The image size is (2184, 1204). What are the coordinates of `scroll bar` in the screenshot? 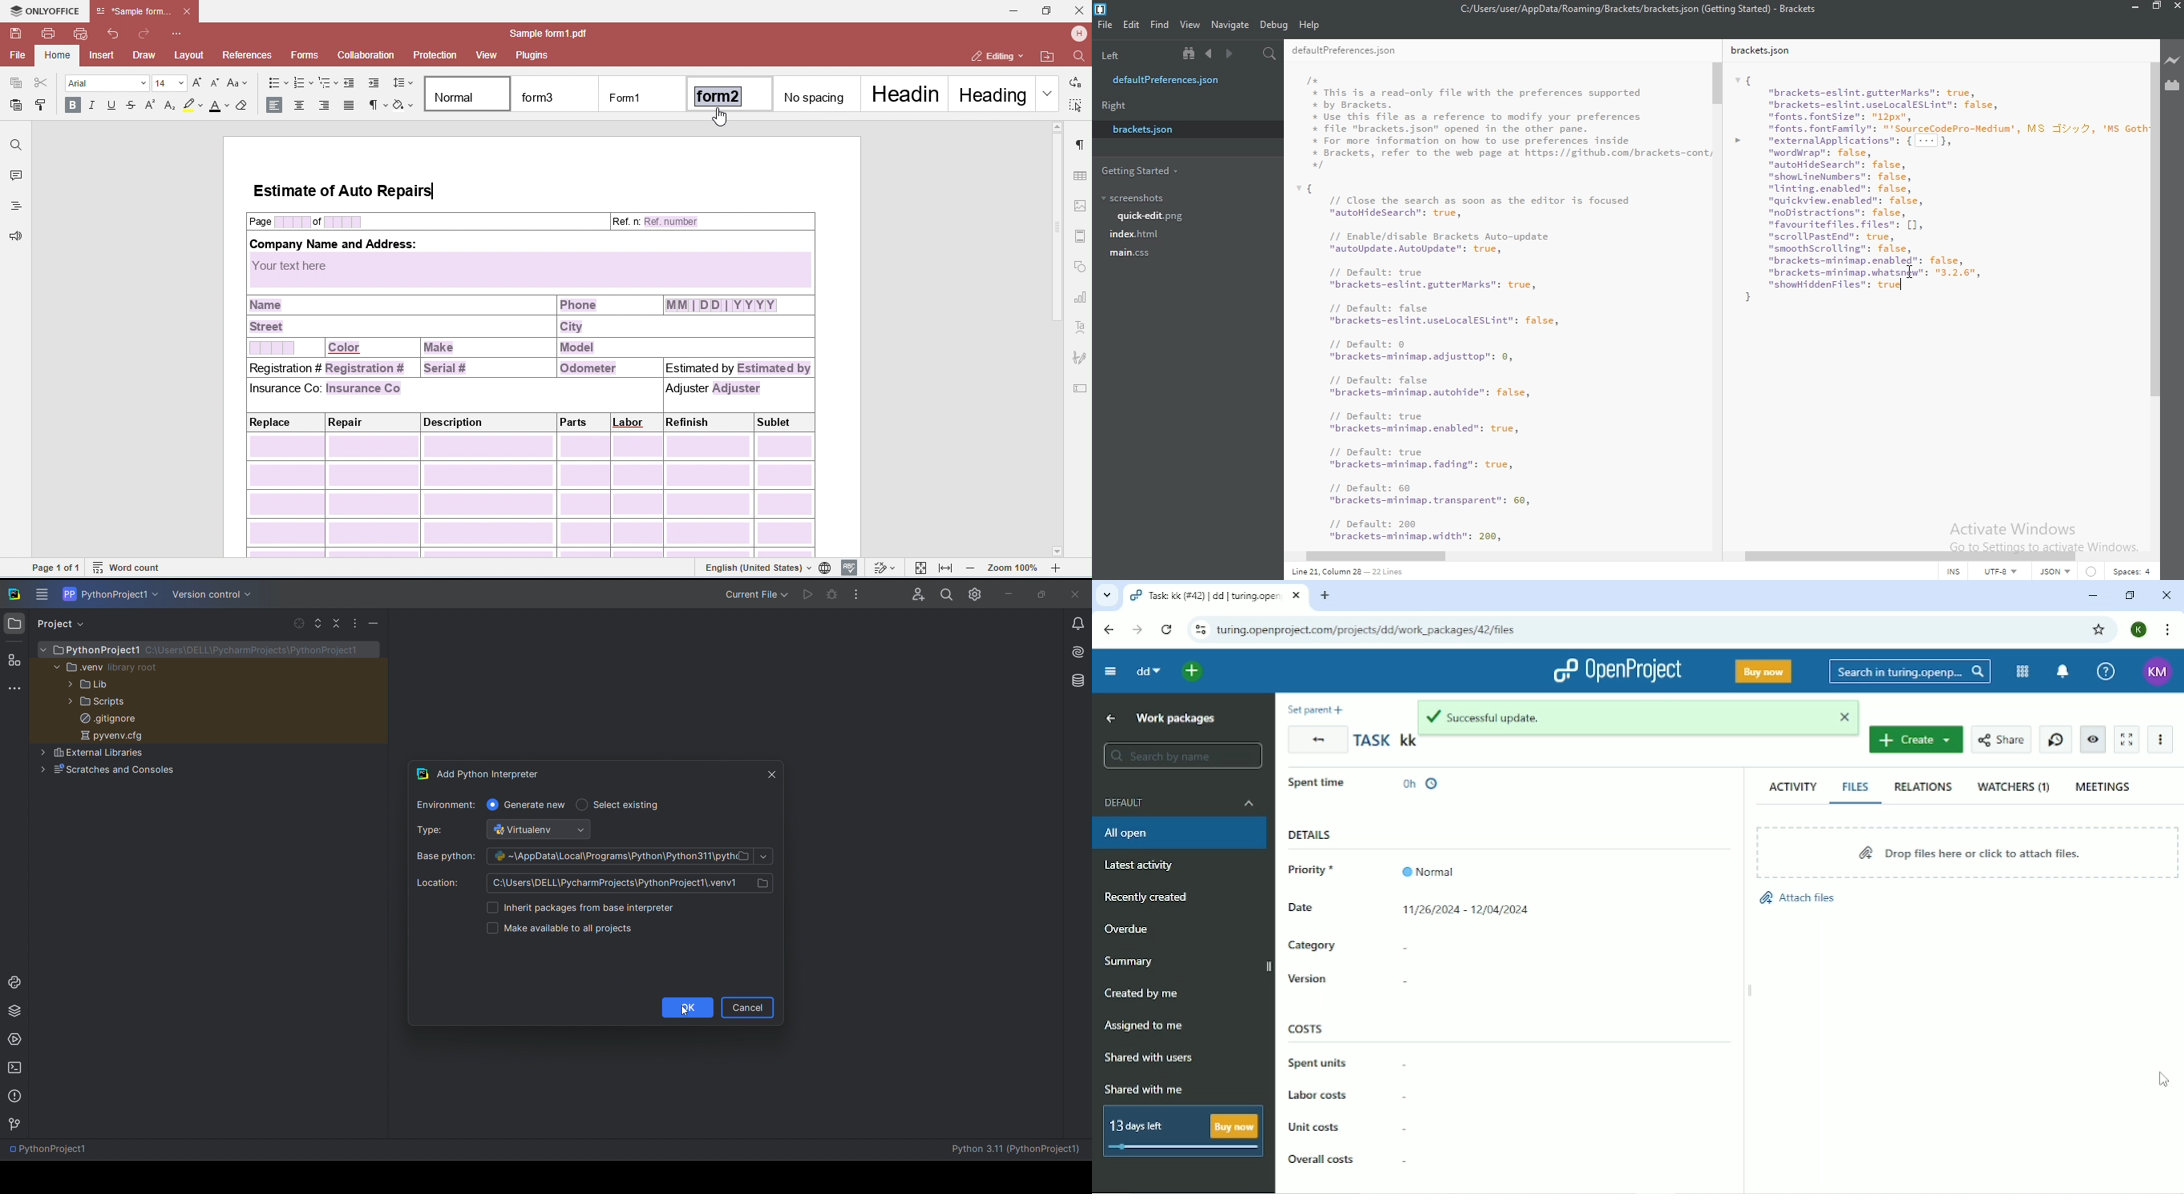 It's located at (1385, 557).